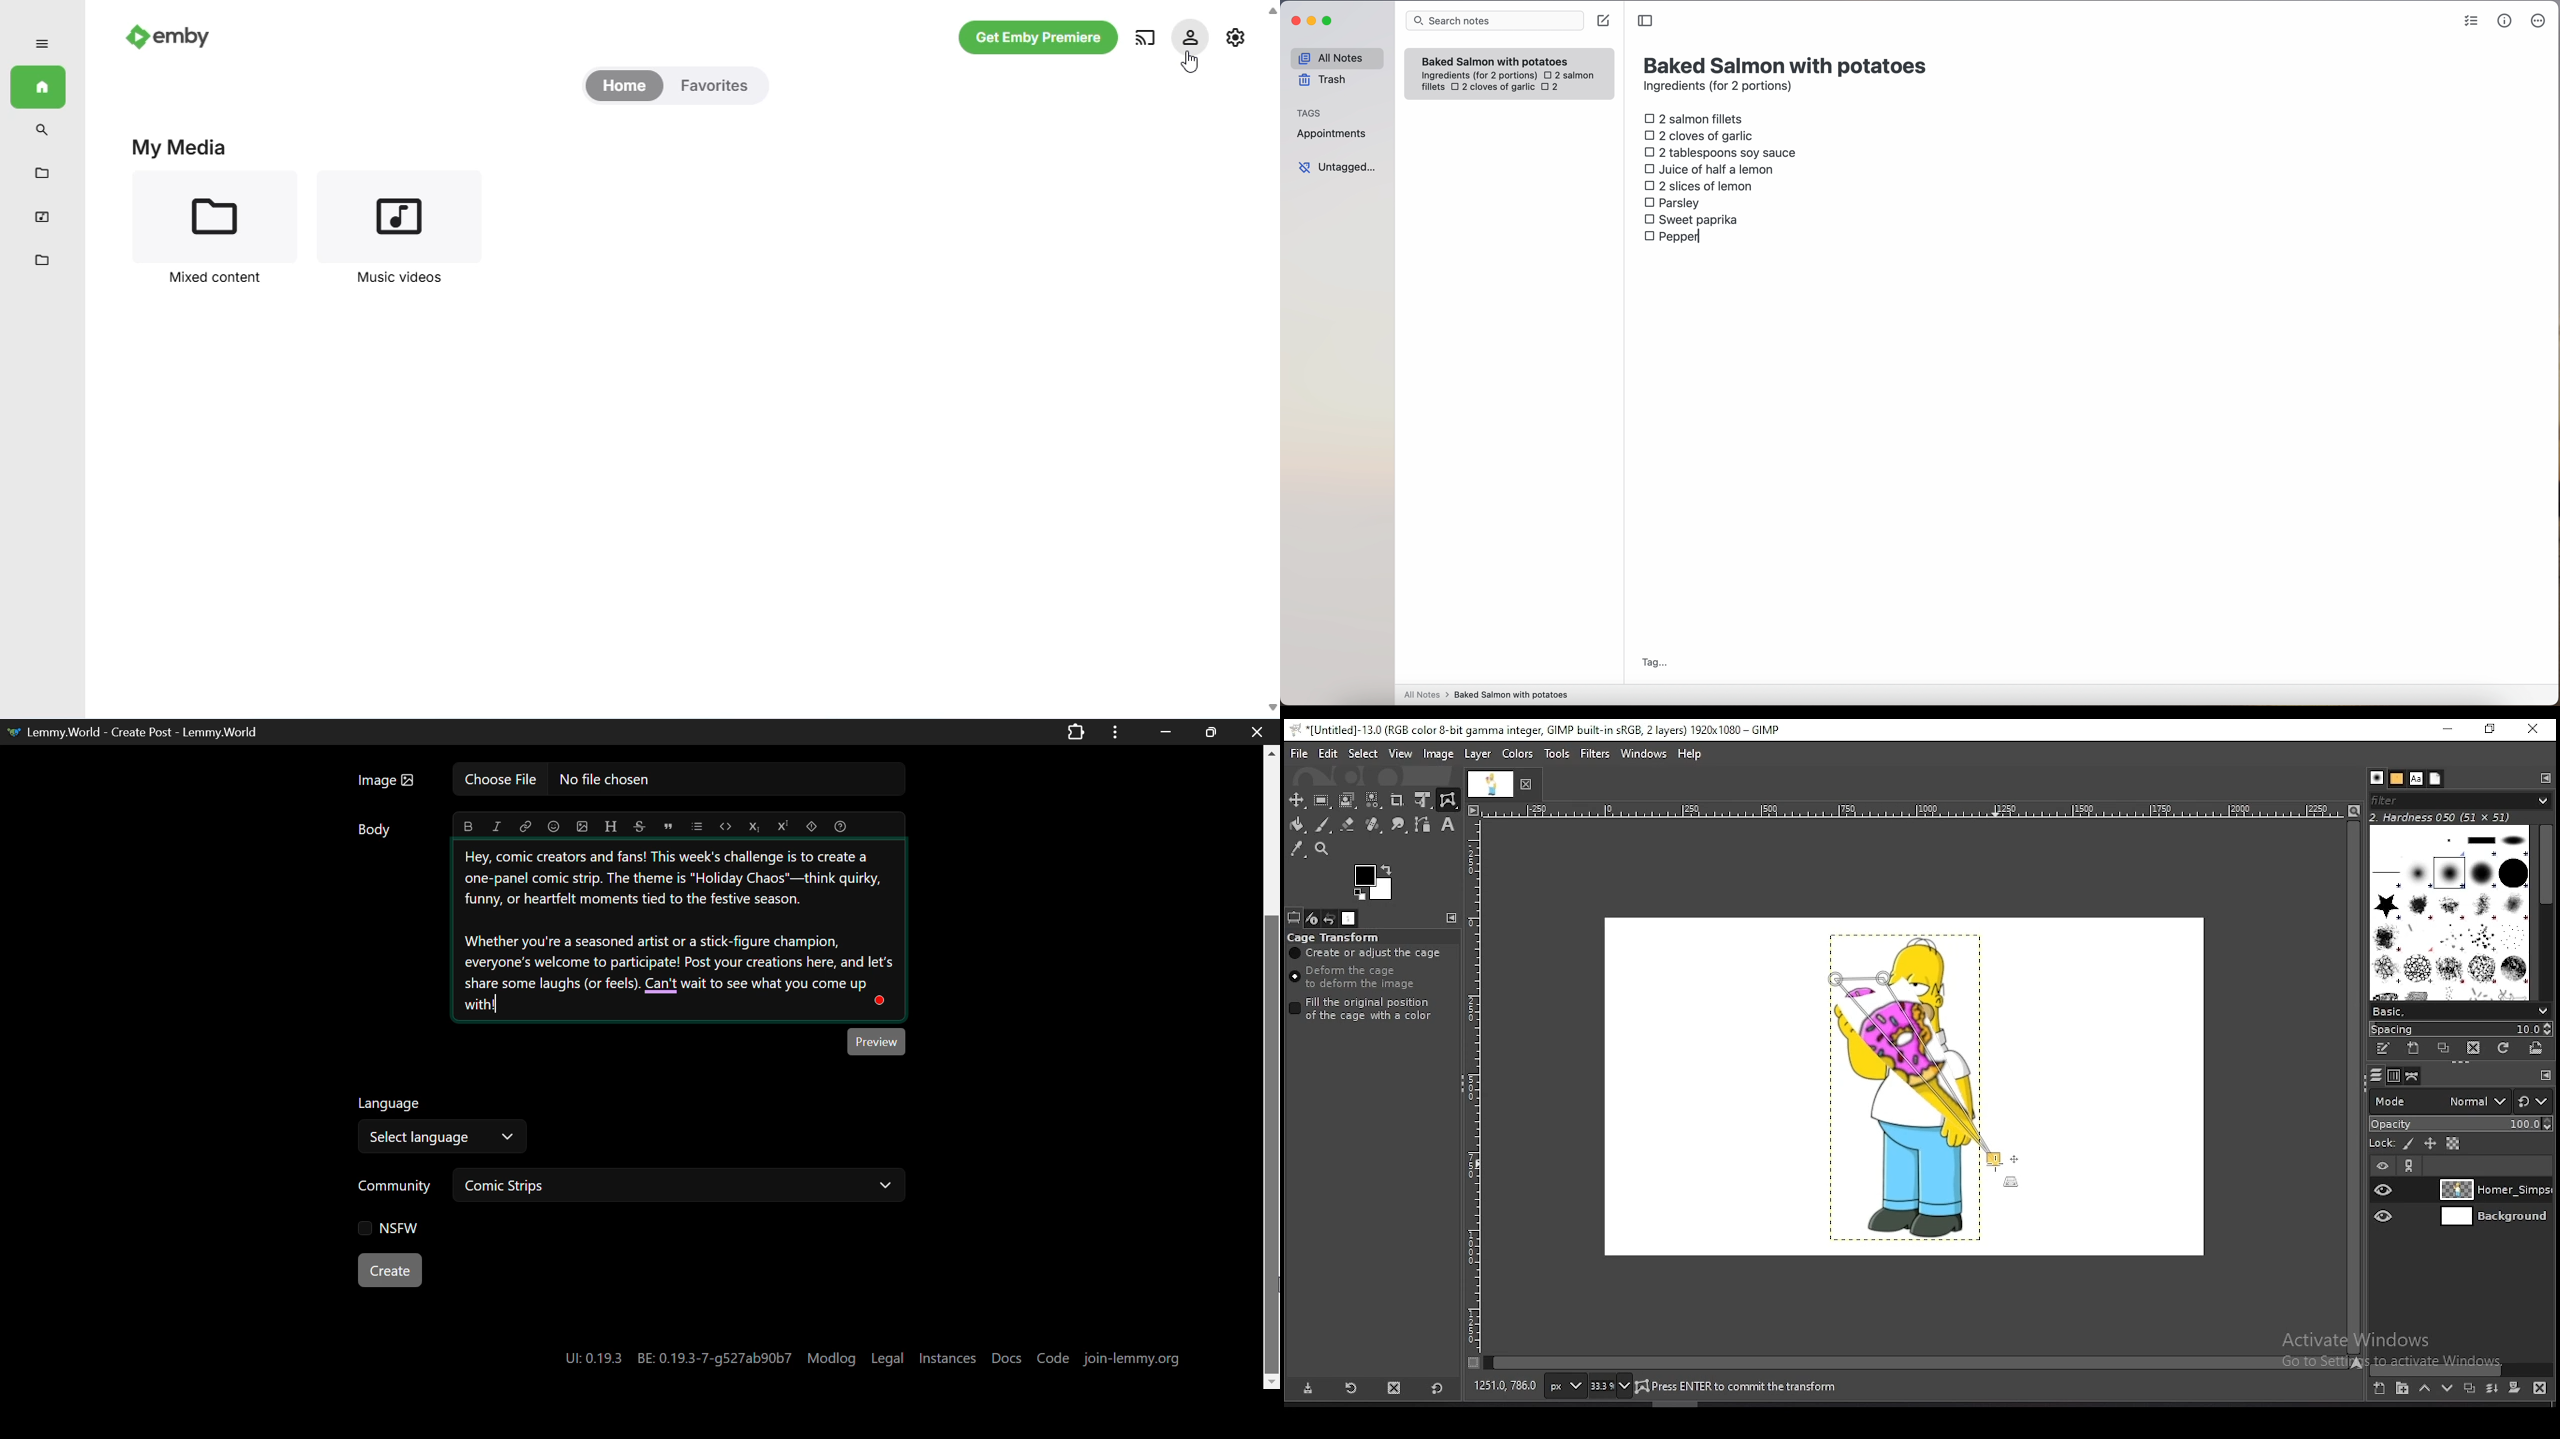  Describe the element at coordinates (1297, 800) in the screenshot. I see `move tool` at that location.